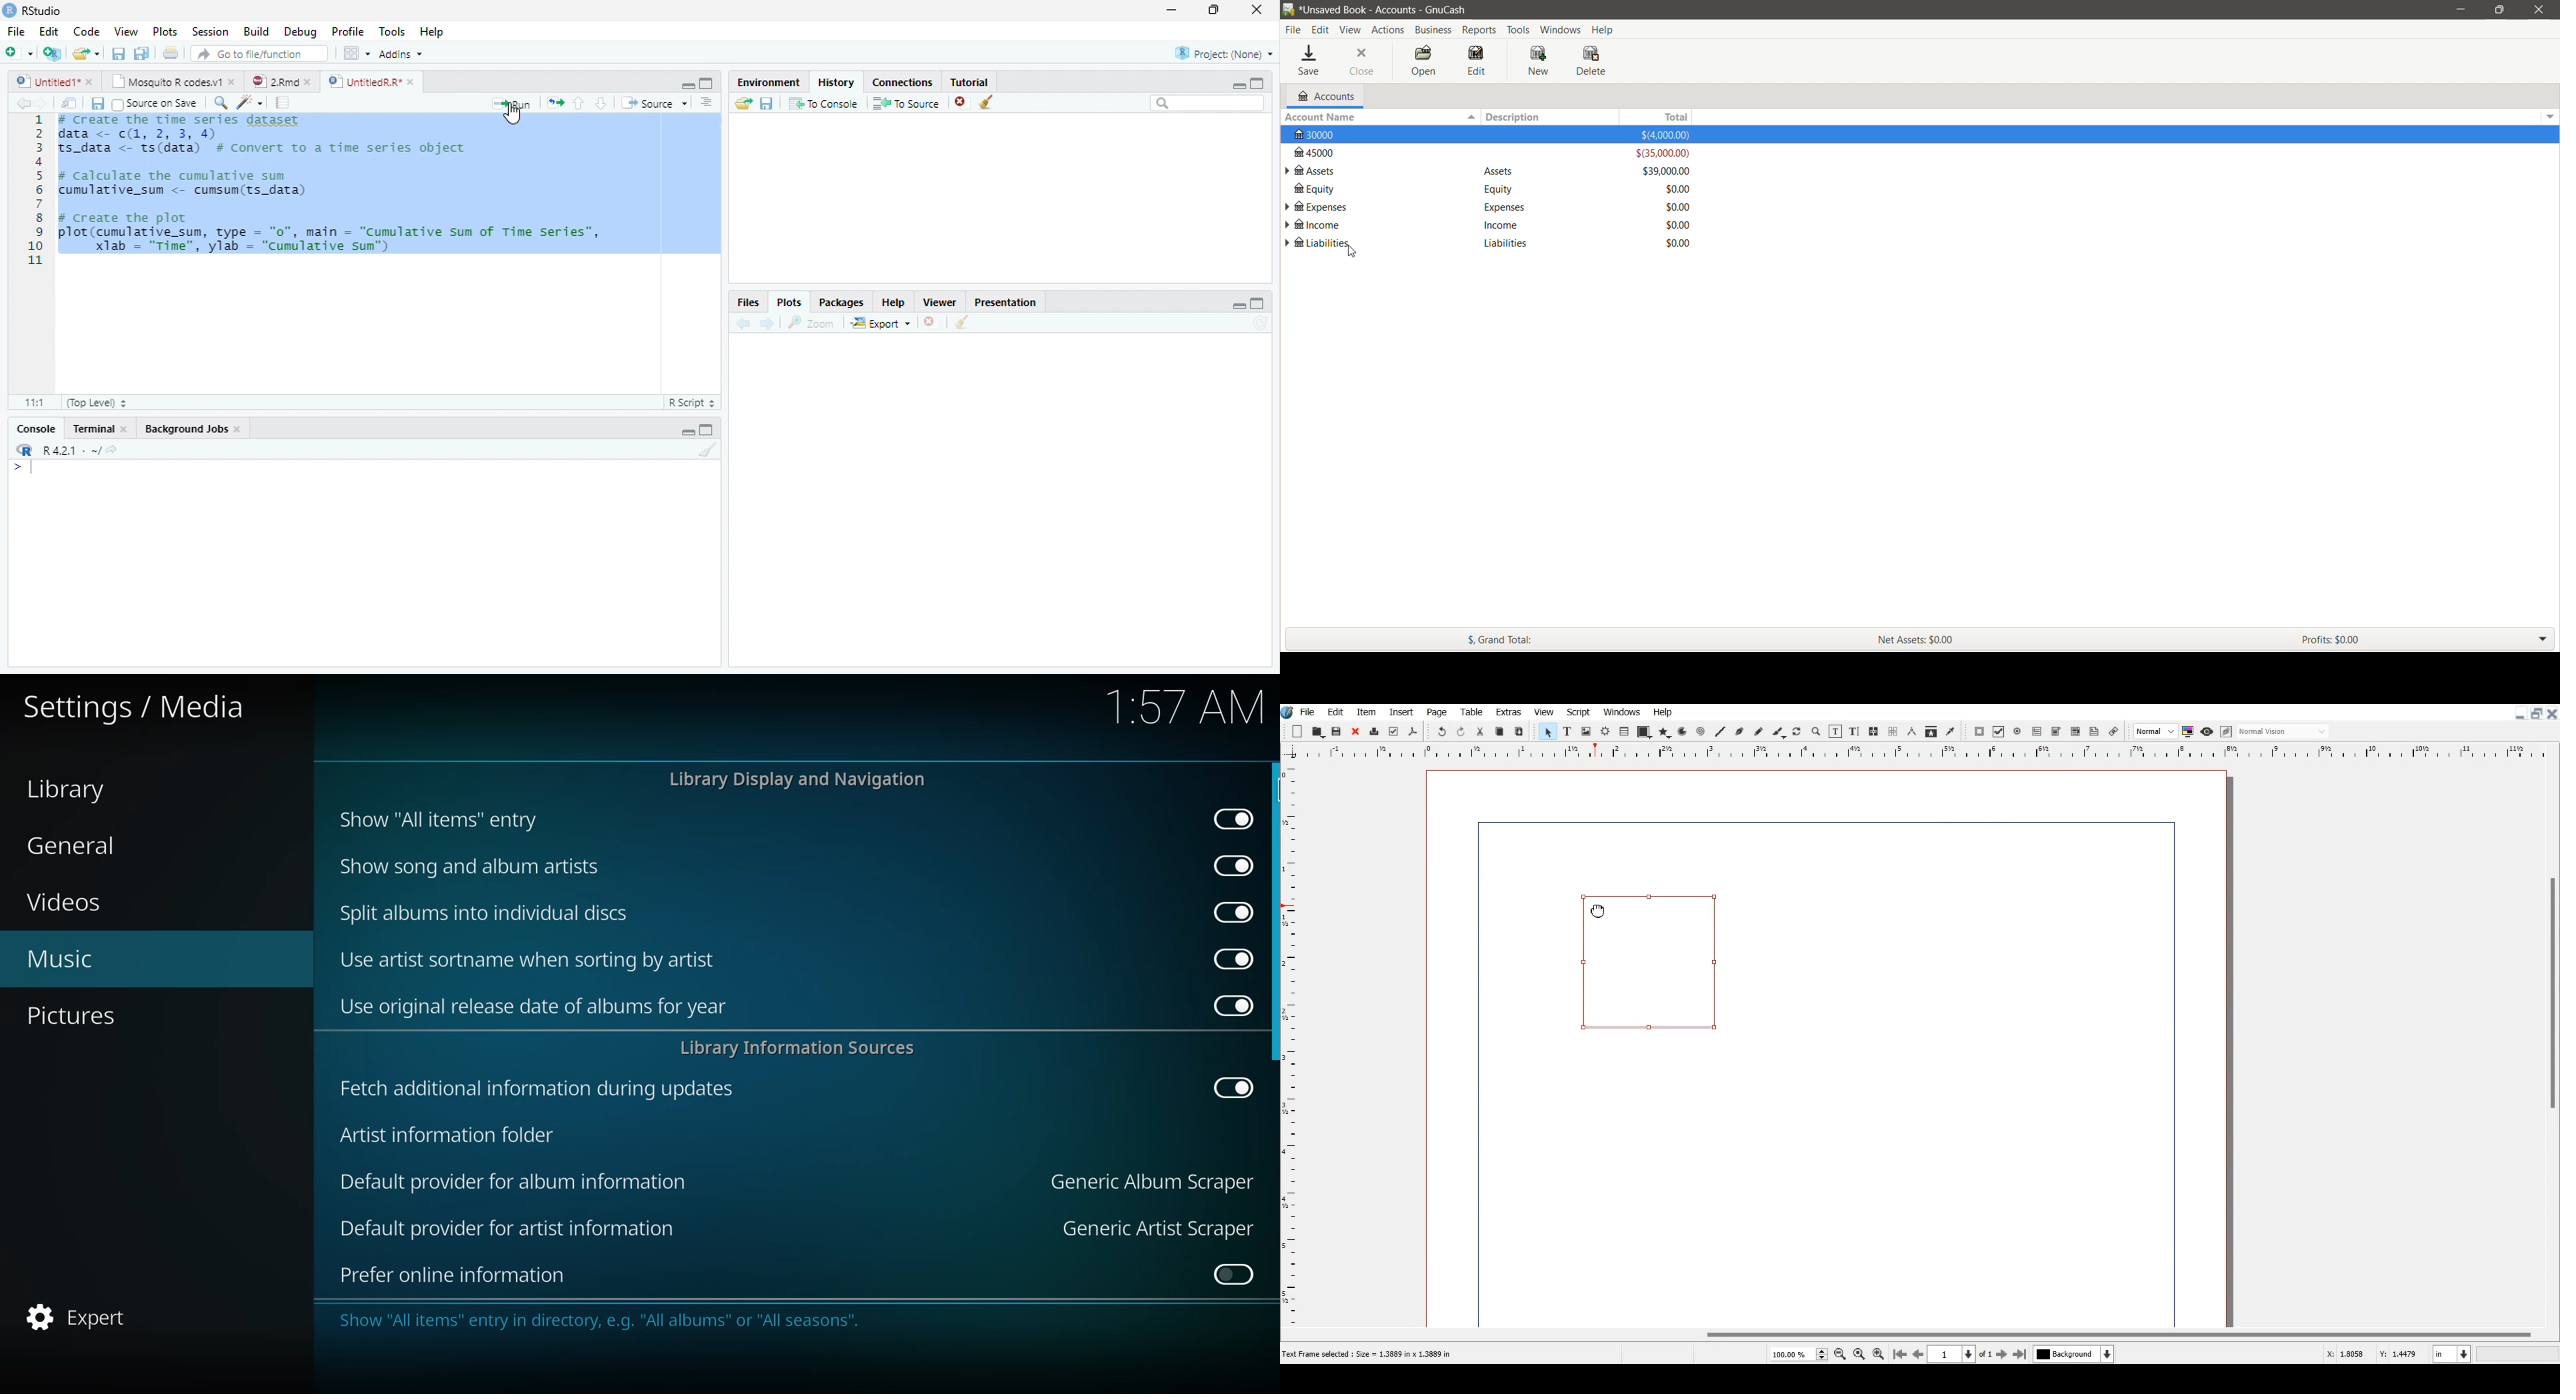 The height and width of the screenshot is (1400, 2576). What do you see at coordinates (2056, 732) in the screenshot?
I see `PDF Combo Box` at bounding box center [2056, 732].